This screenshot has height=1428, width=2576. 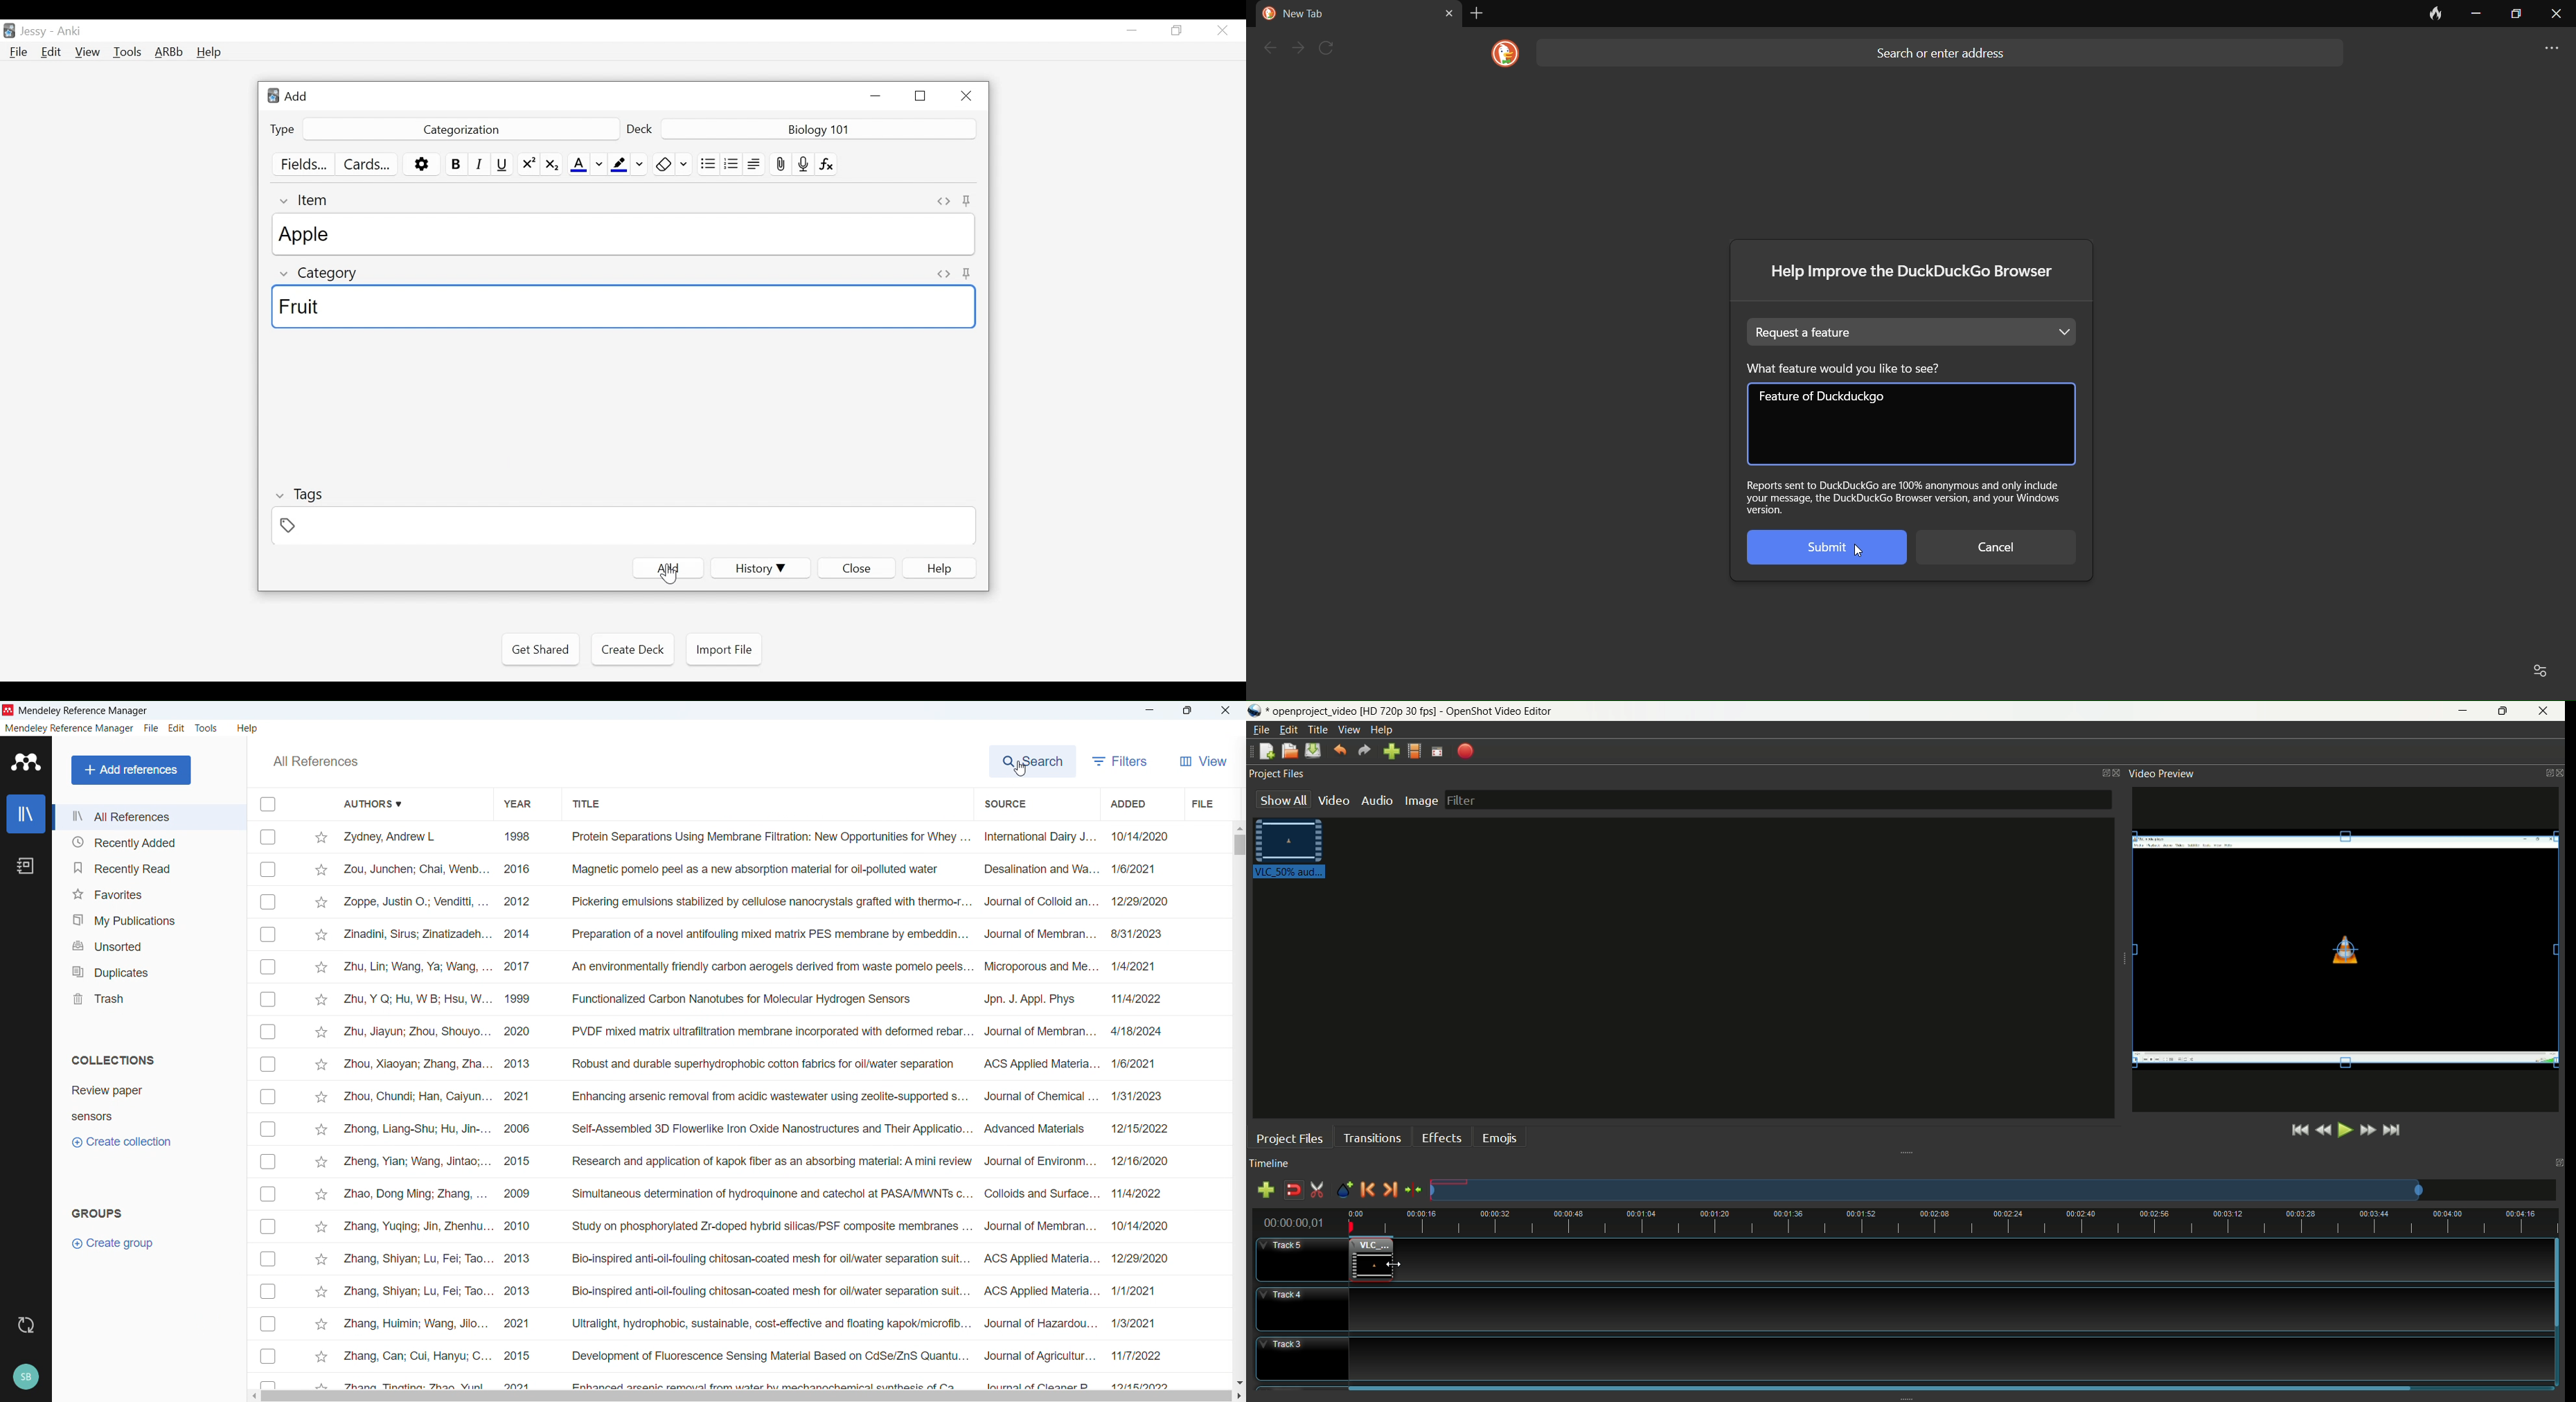 What do you see at coordinates (755, 164) in the screenshot?
I see `Alignment` at bounding box center [755, 164].